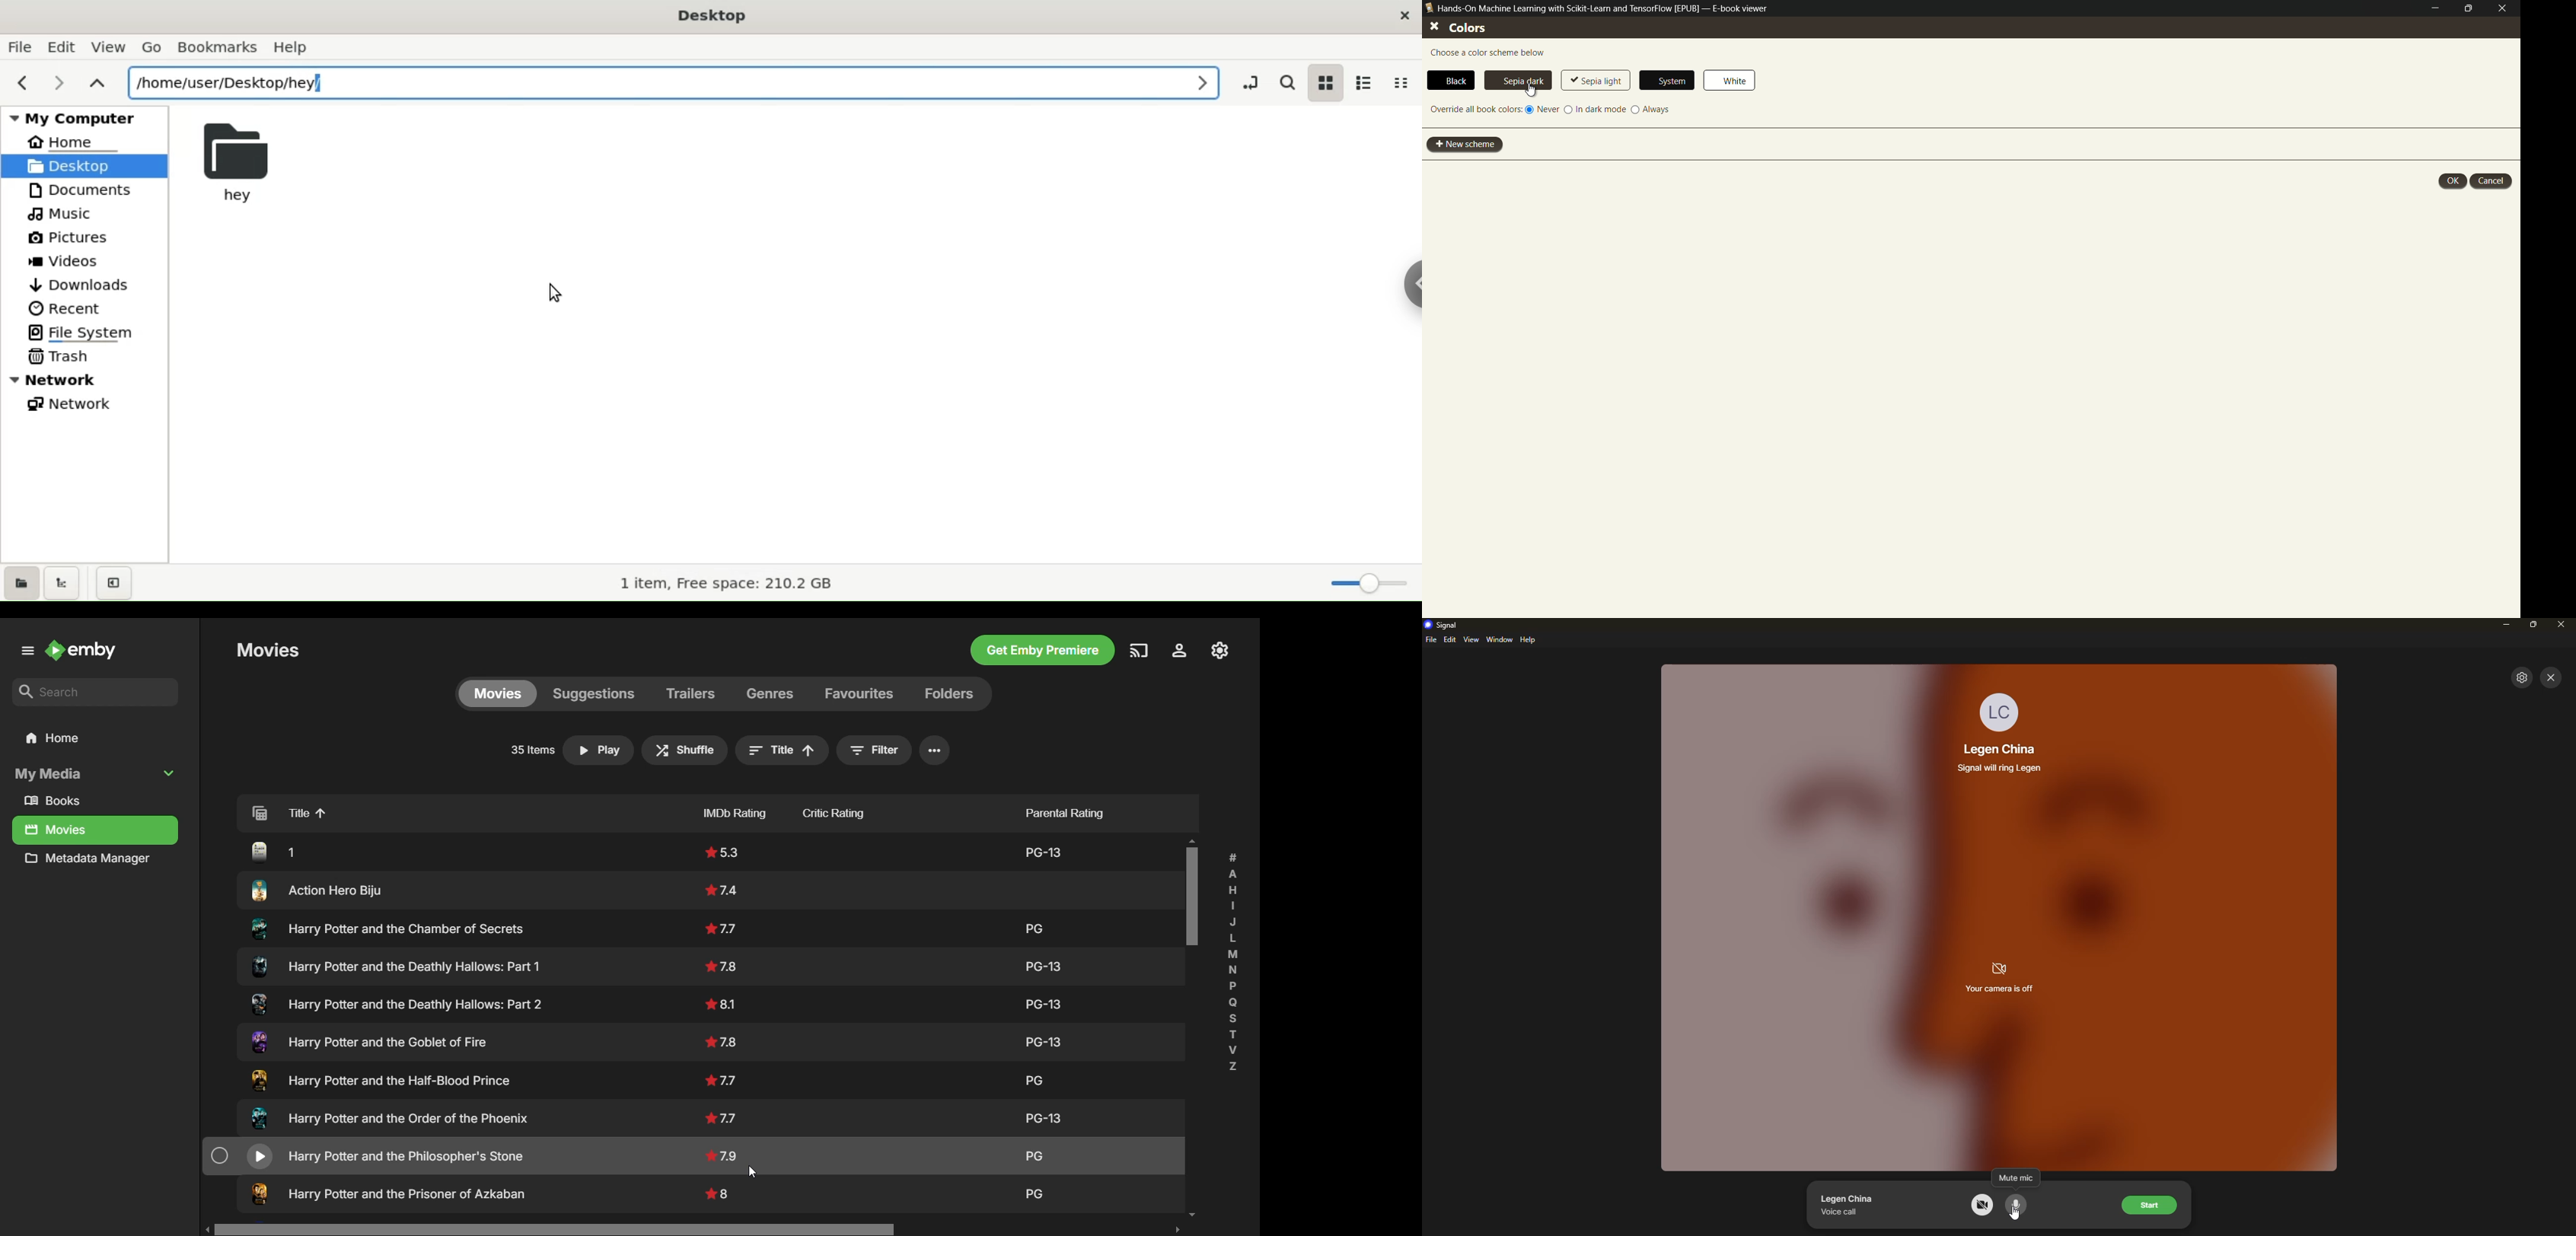  I want to click on file system, so click(93, 331).